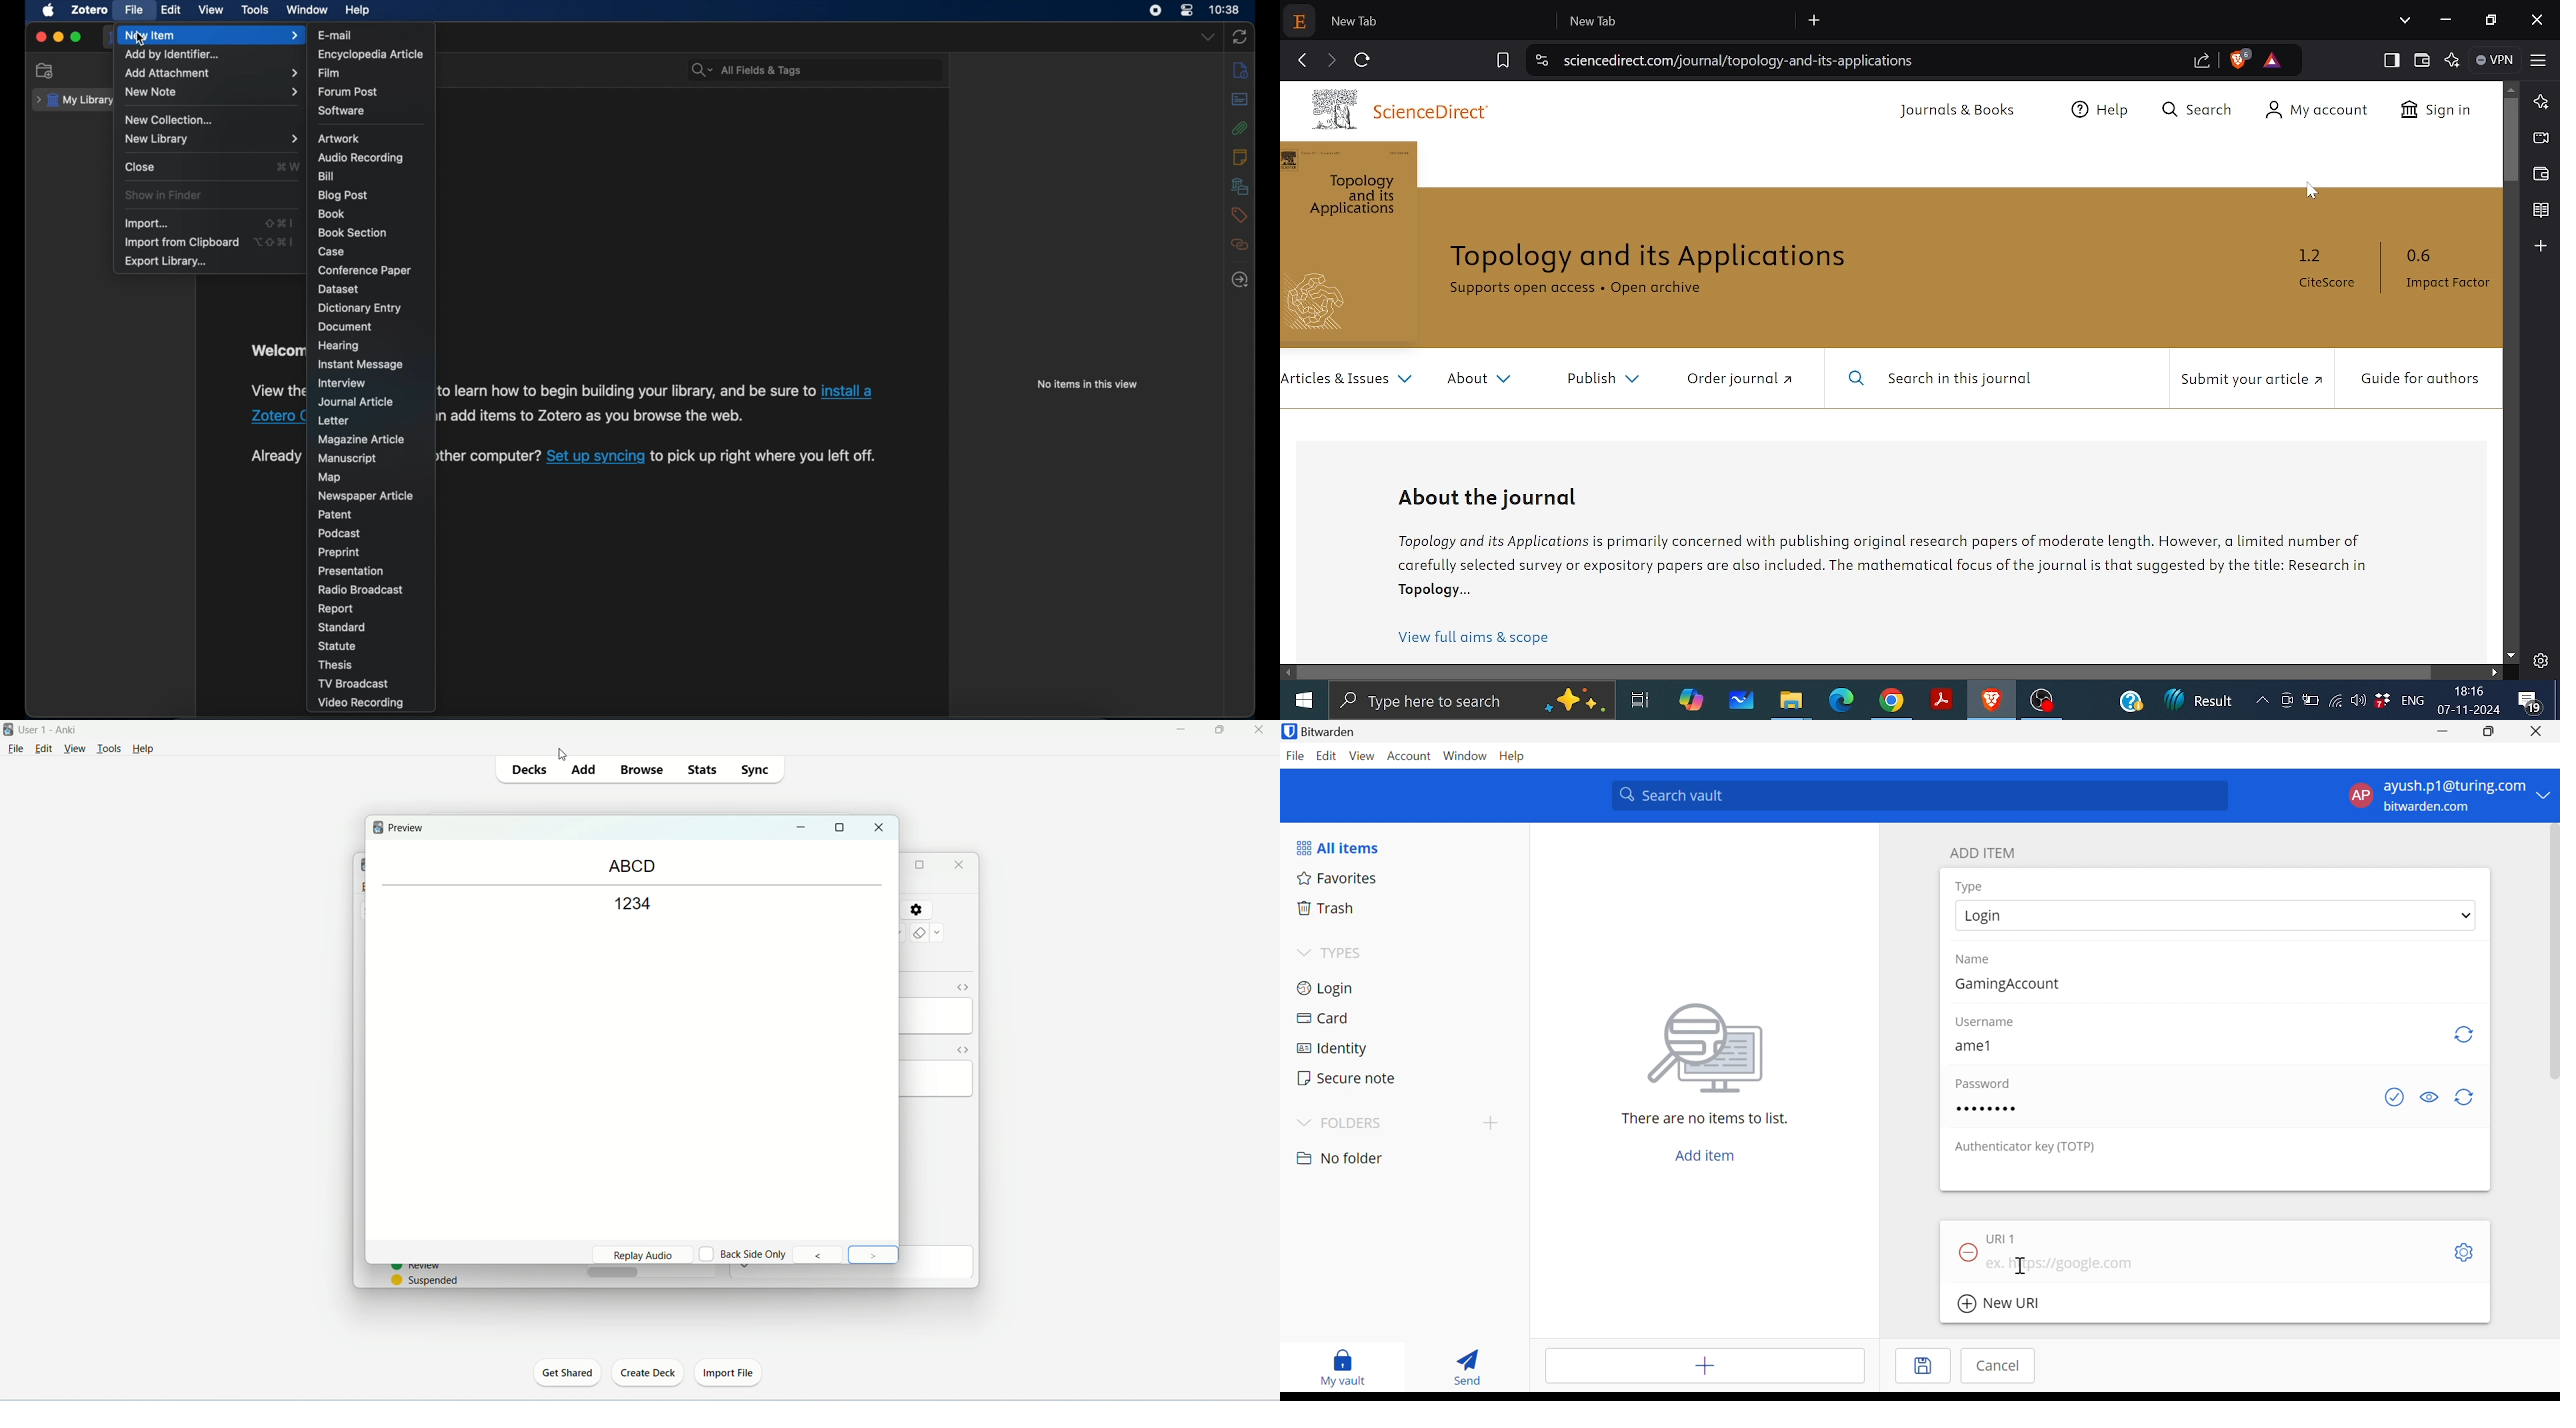  What do you see at coordinates (2465, 1034) in the screenshot?
I see `Regenerate Username` at bounding box center [2465, 1034].